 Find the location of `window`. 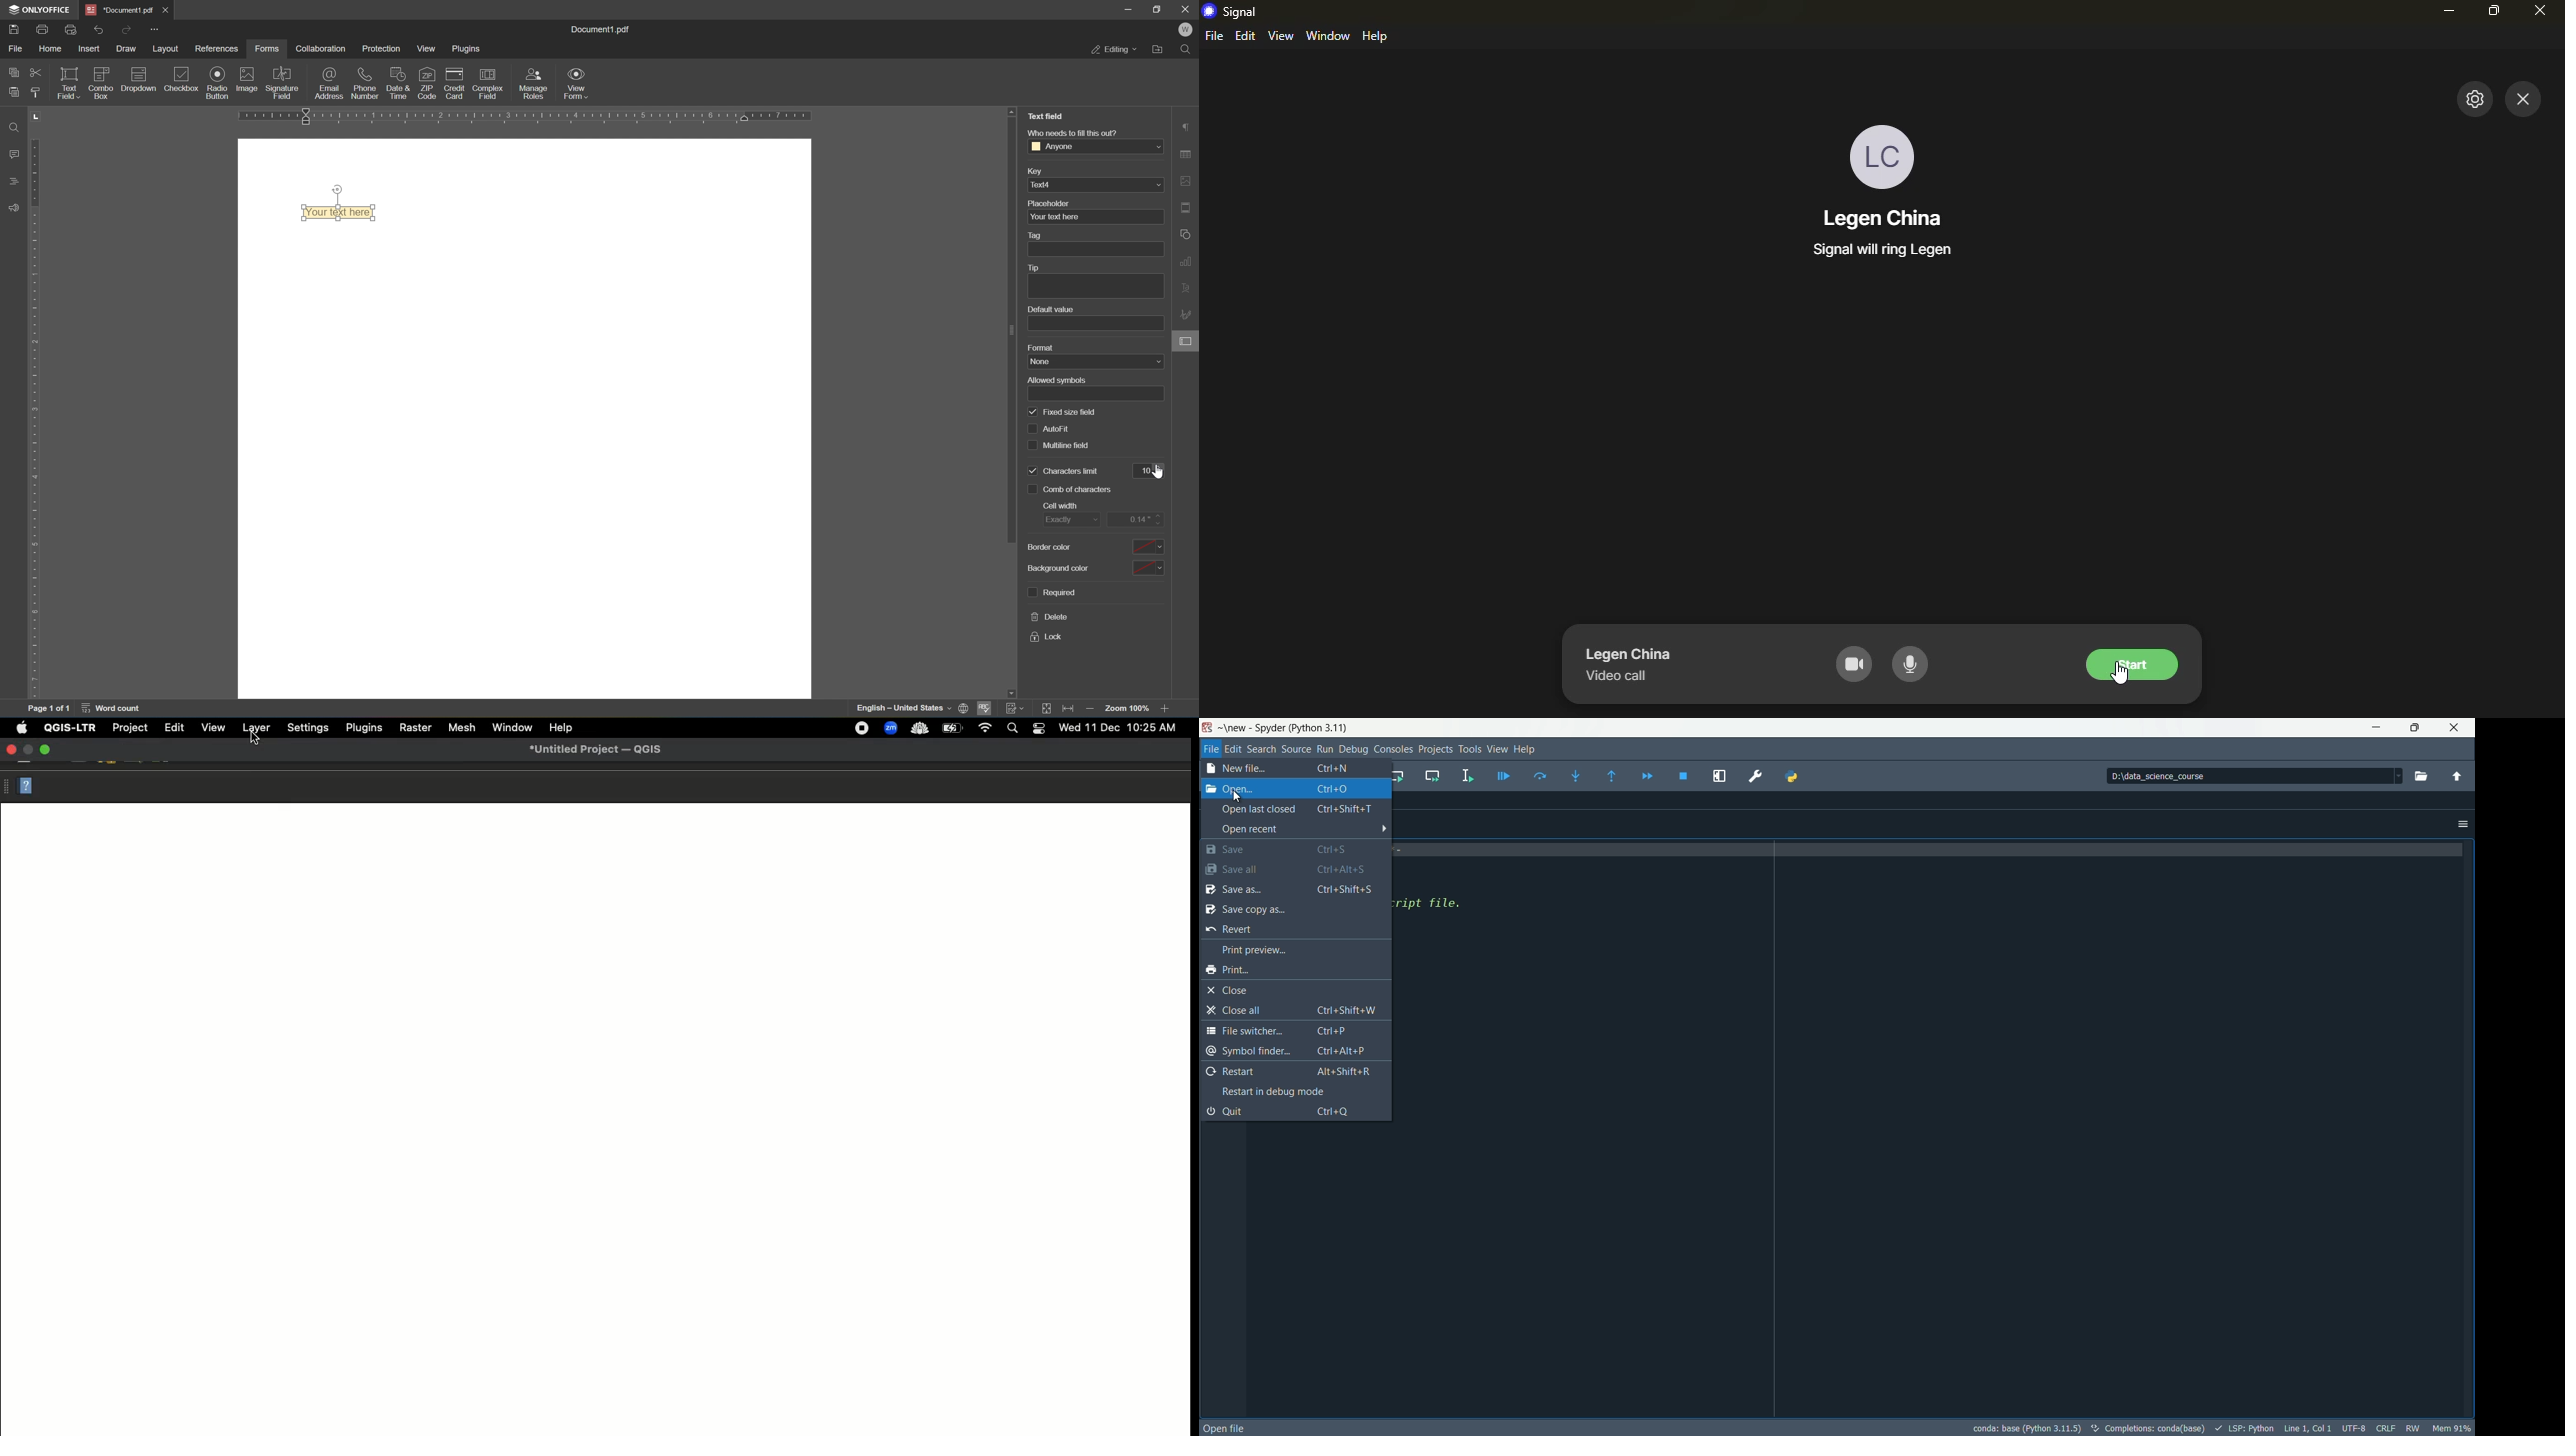

window is located at coordinates (1328, 35).